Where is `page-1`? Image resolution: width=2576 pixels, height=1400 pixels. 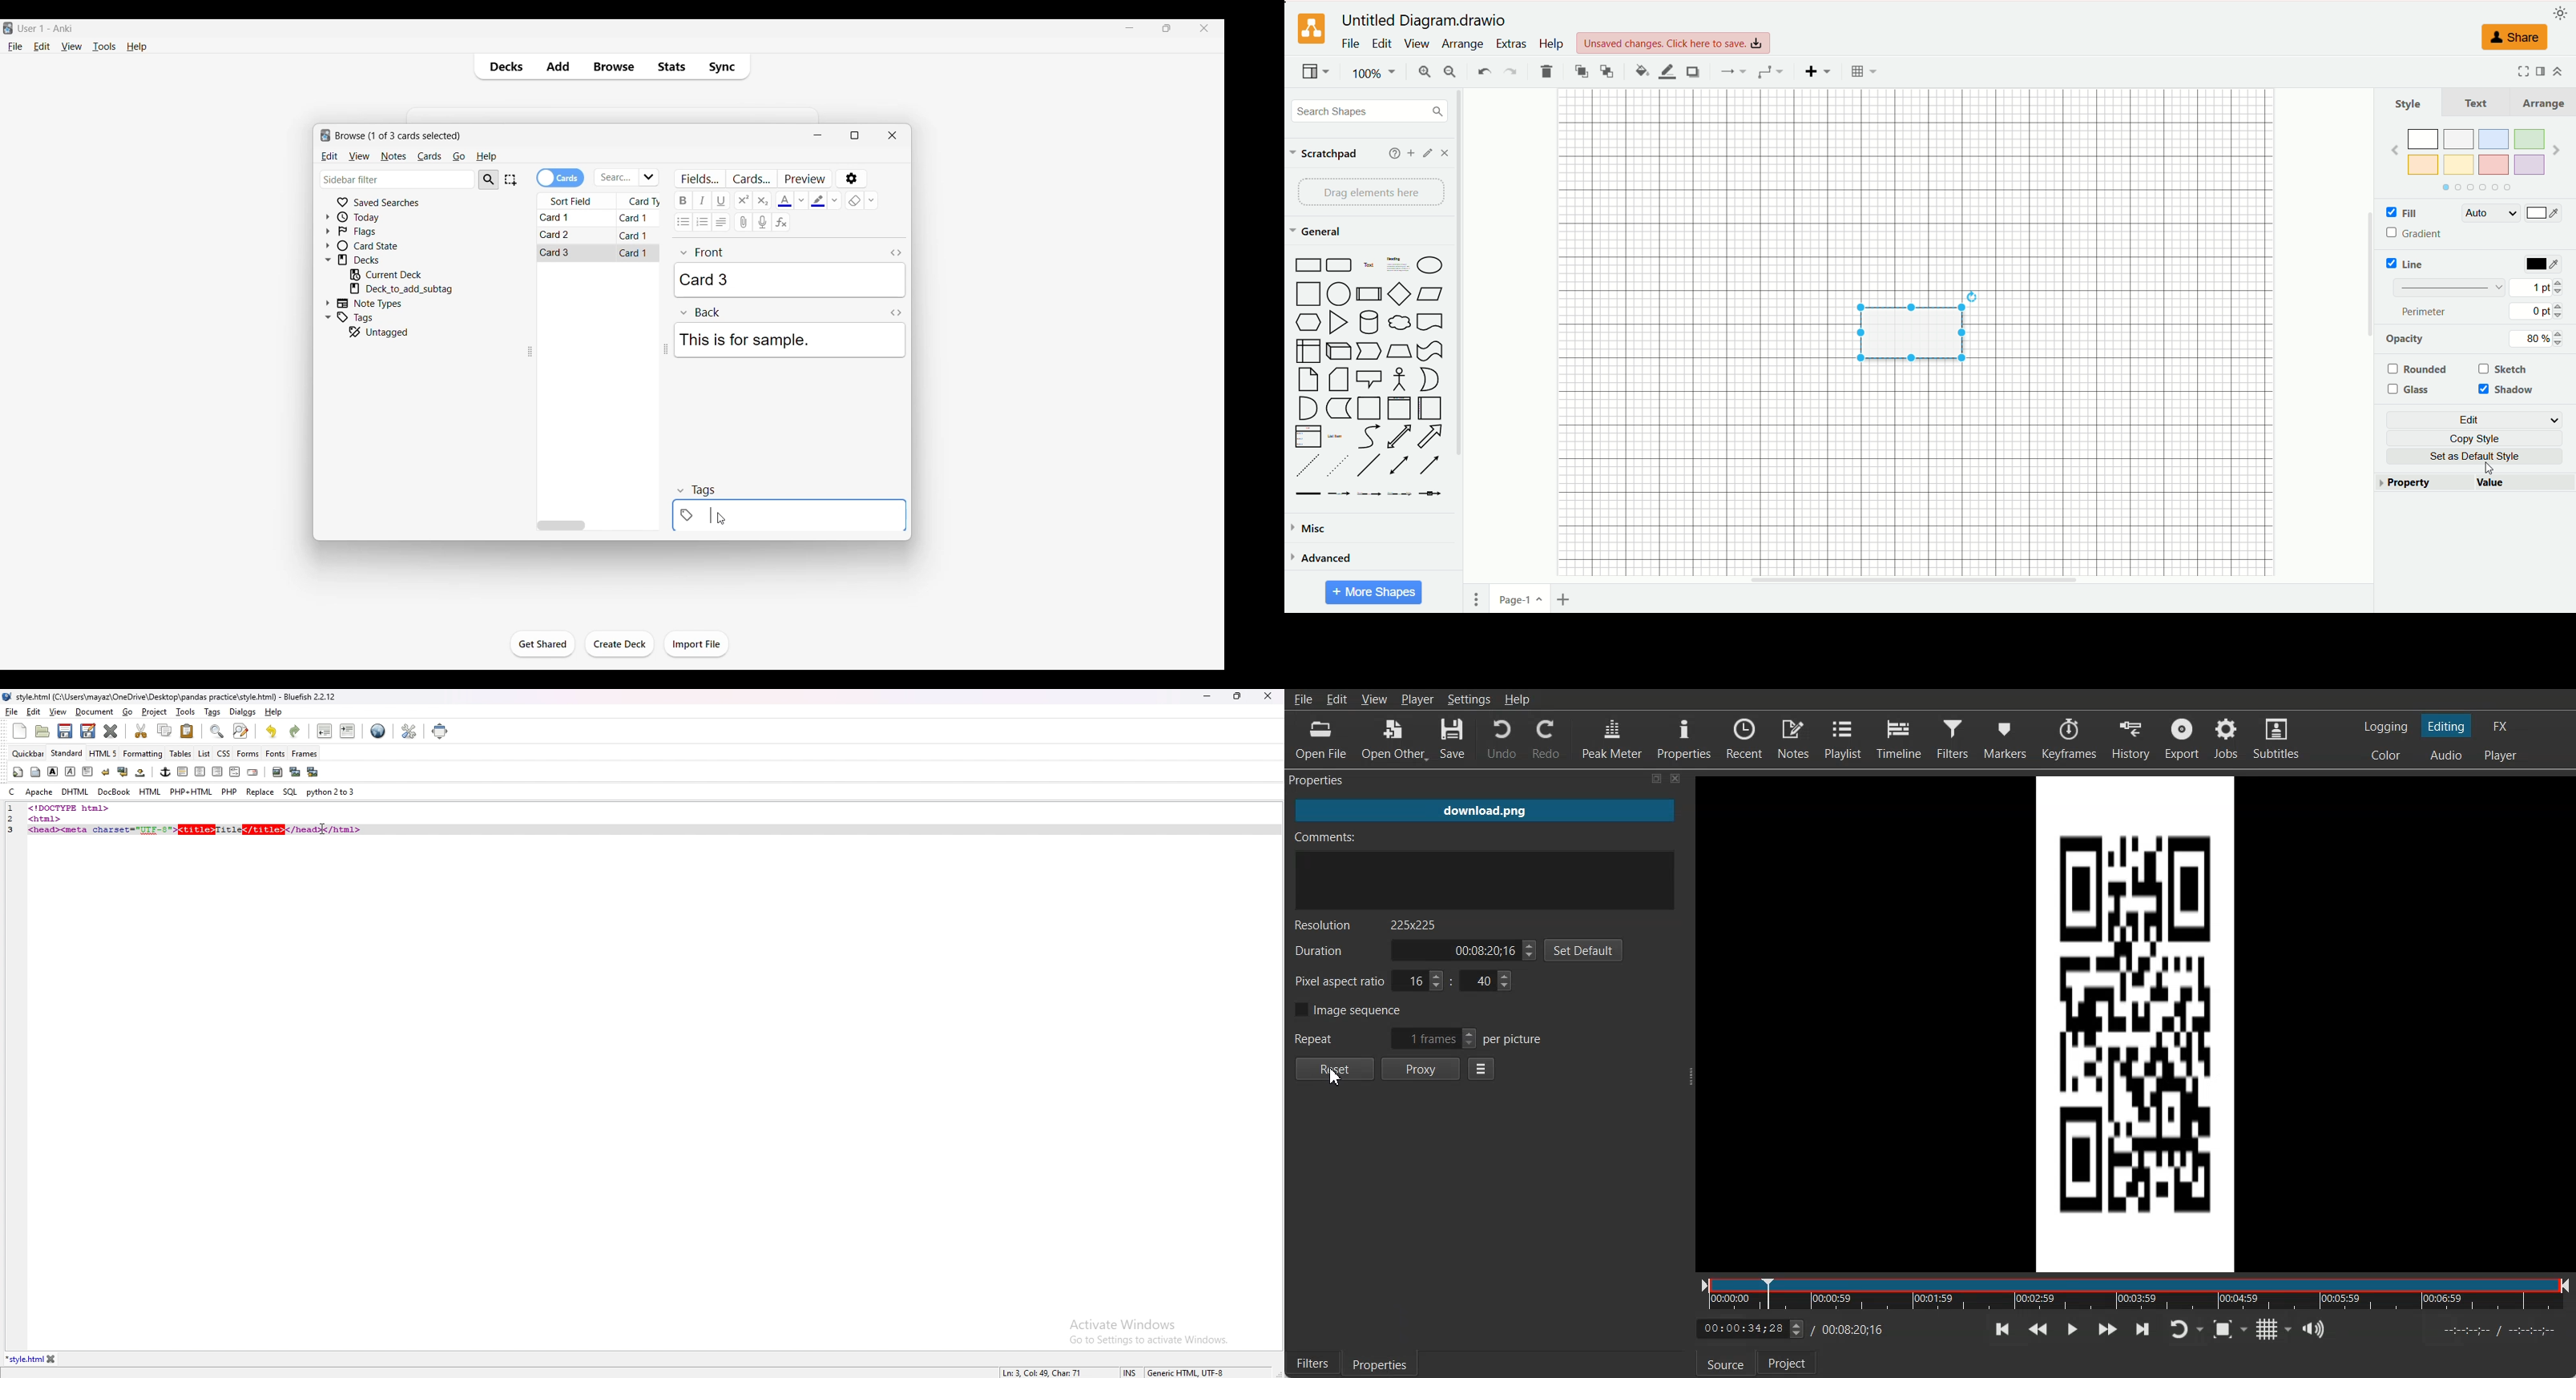
page-1 is located at coordinates (1521, 598).